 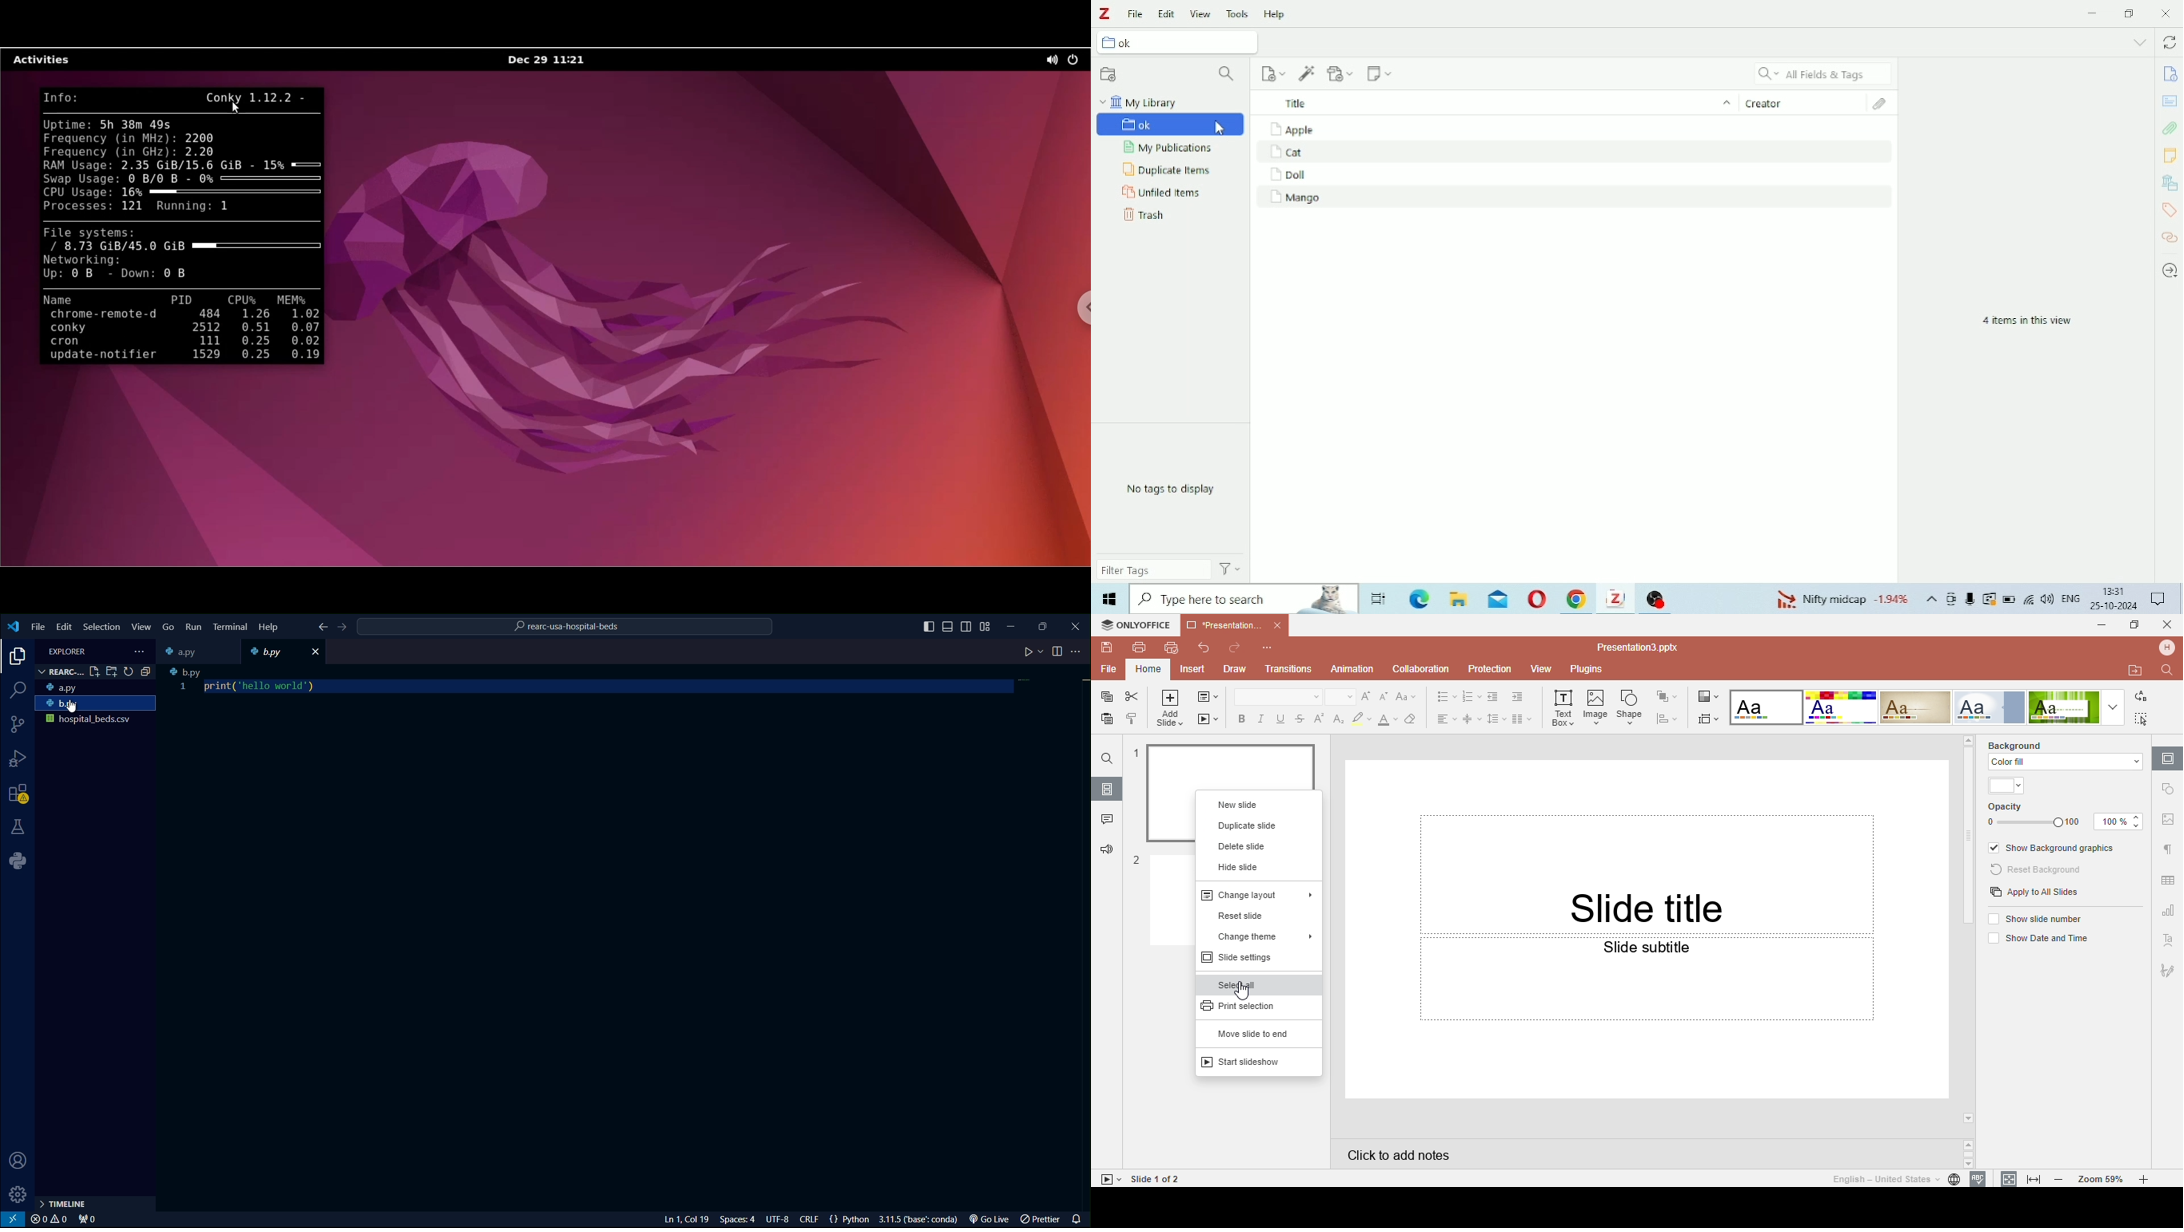 I want to click on Ln 1, Col 22, so click(x=688, y=1219).